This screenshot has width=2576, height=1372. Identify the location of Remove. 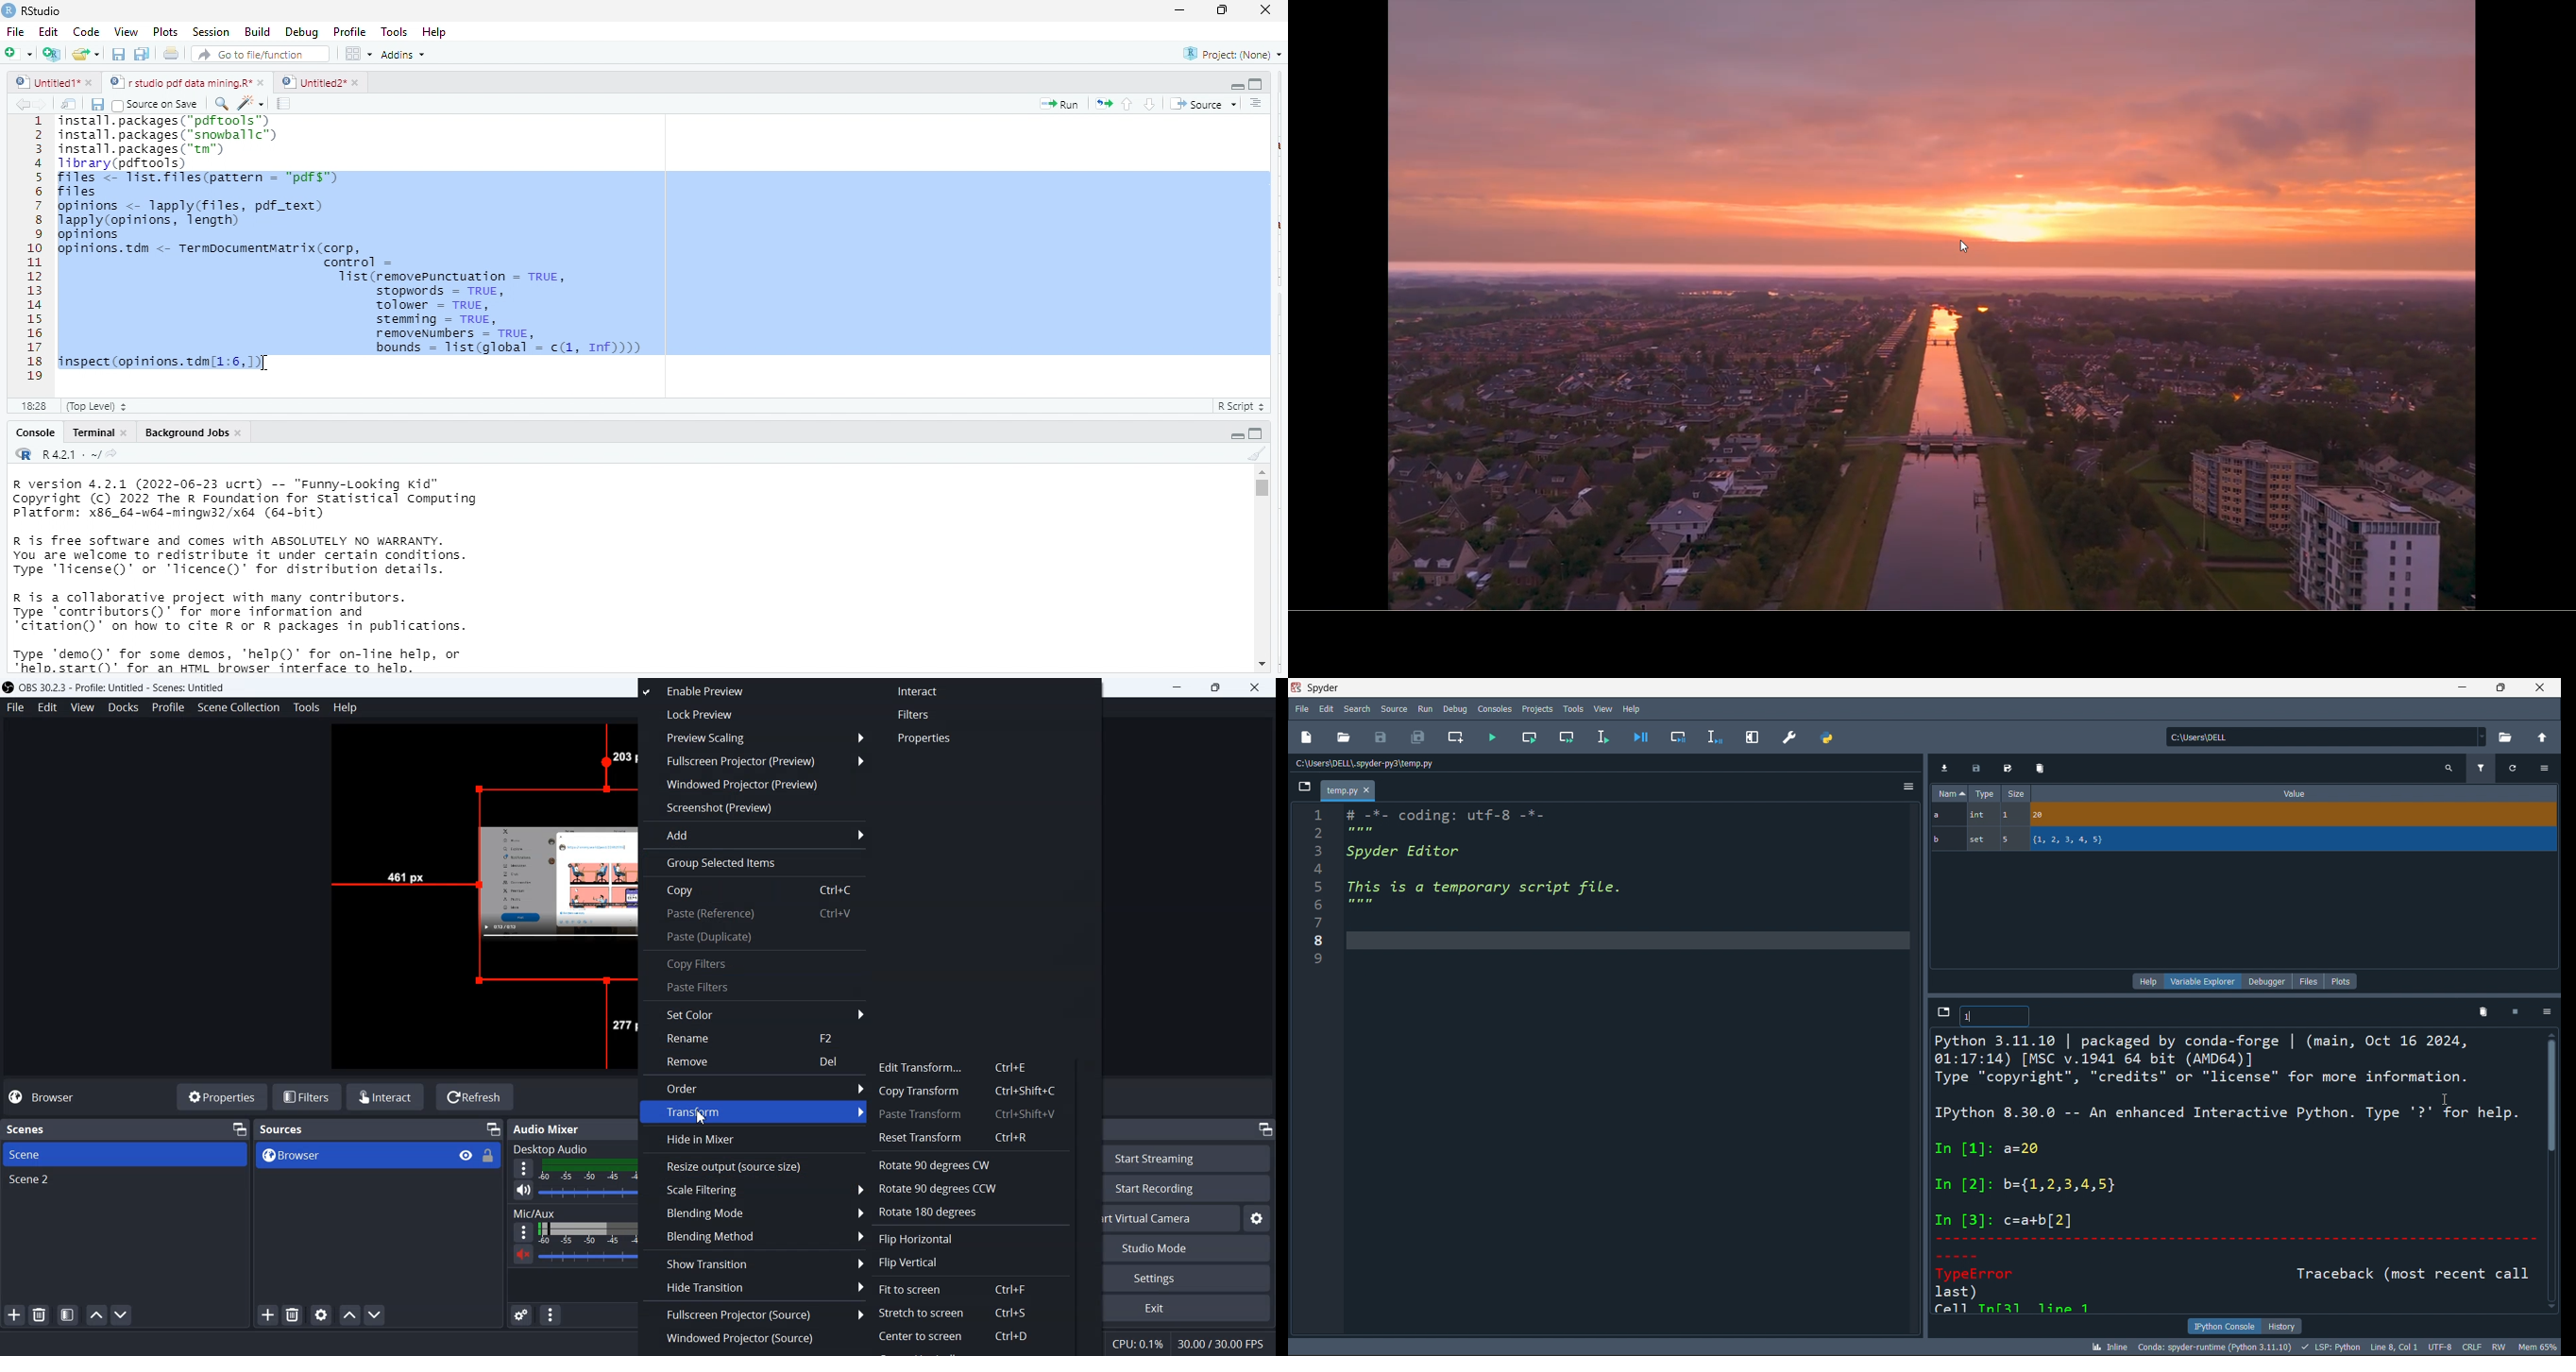
(755, 1062).